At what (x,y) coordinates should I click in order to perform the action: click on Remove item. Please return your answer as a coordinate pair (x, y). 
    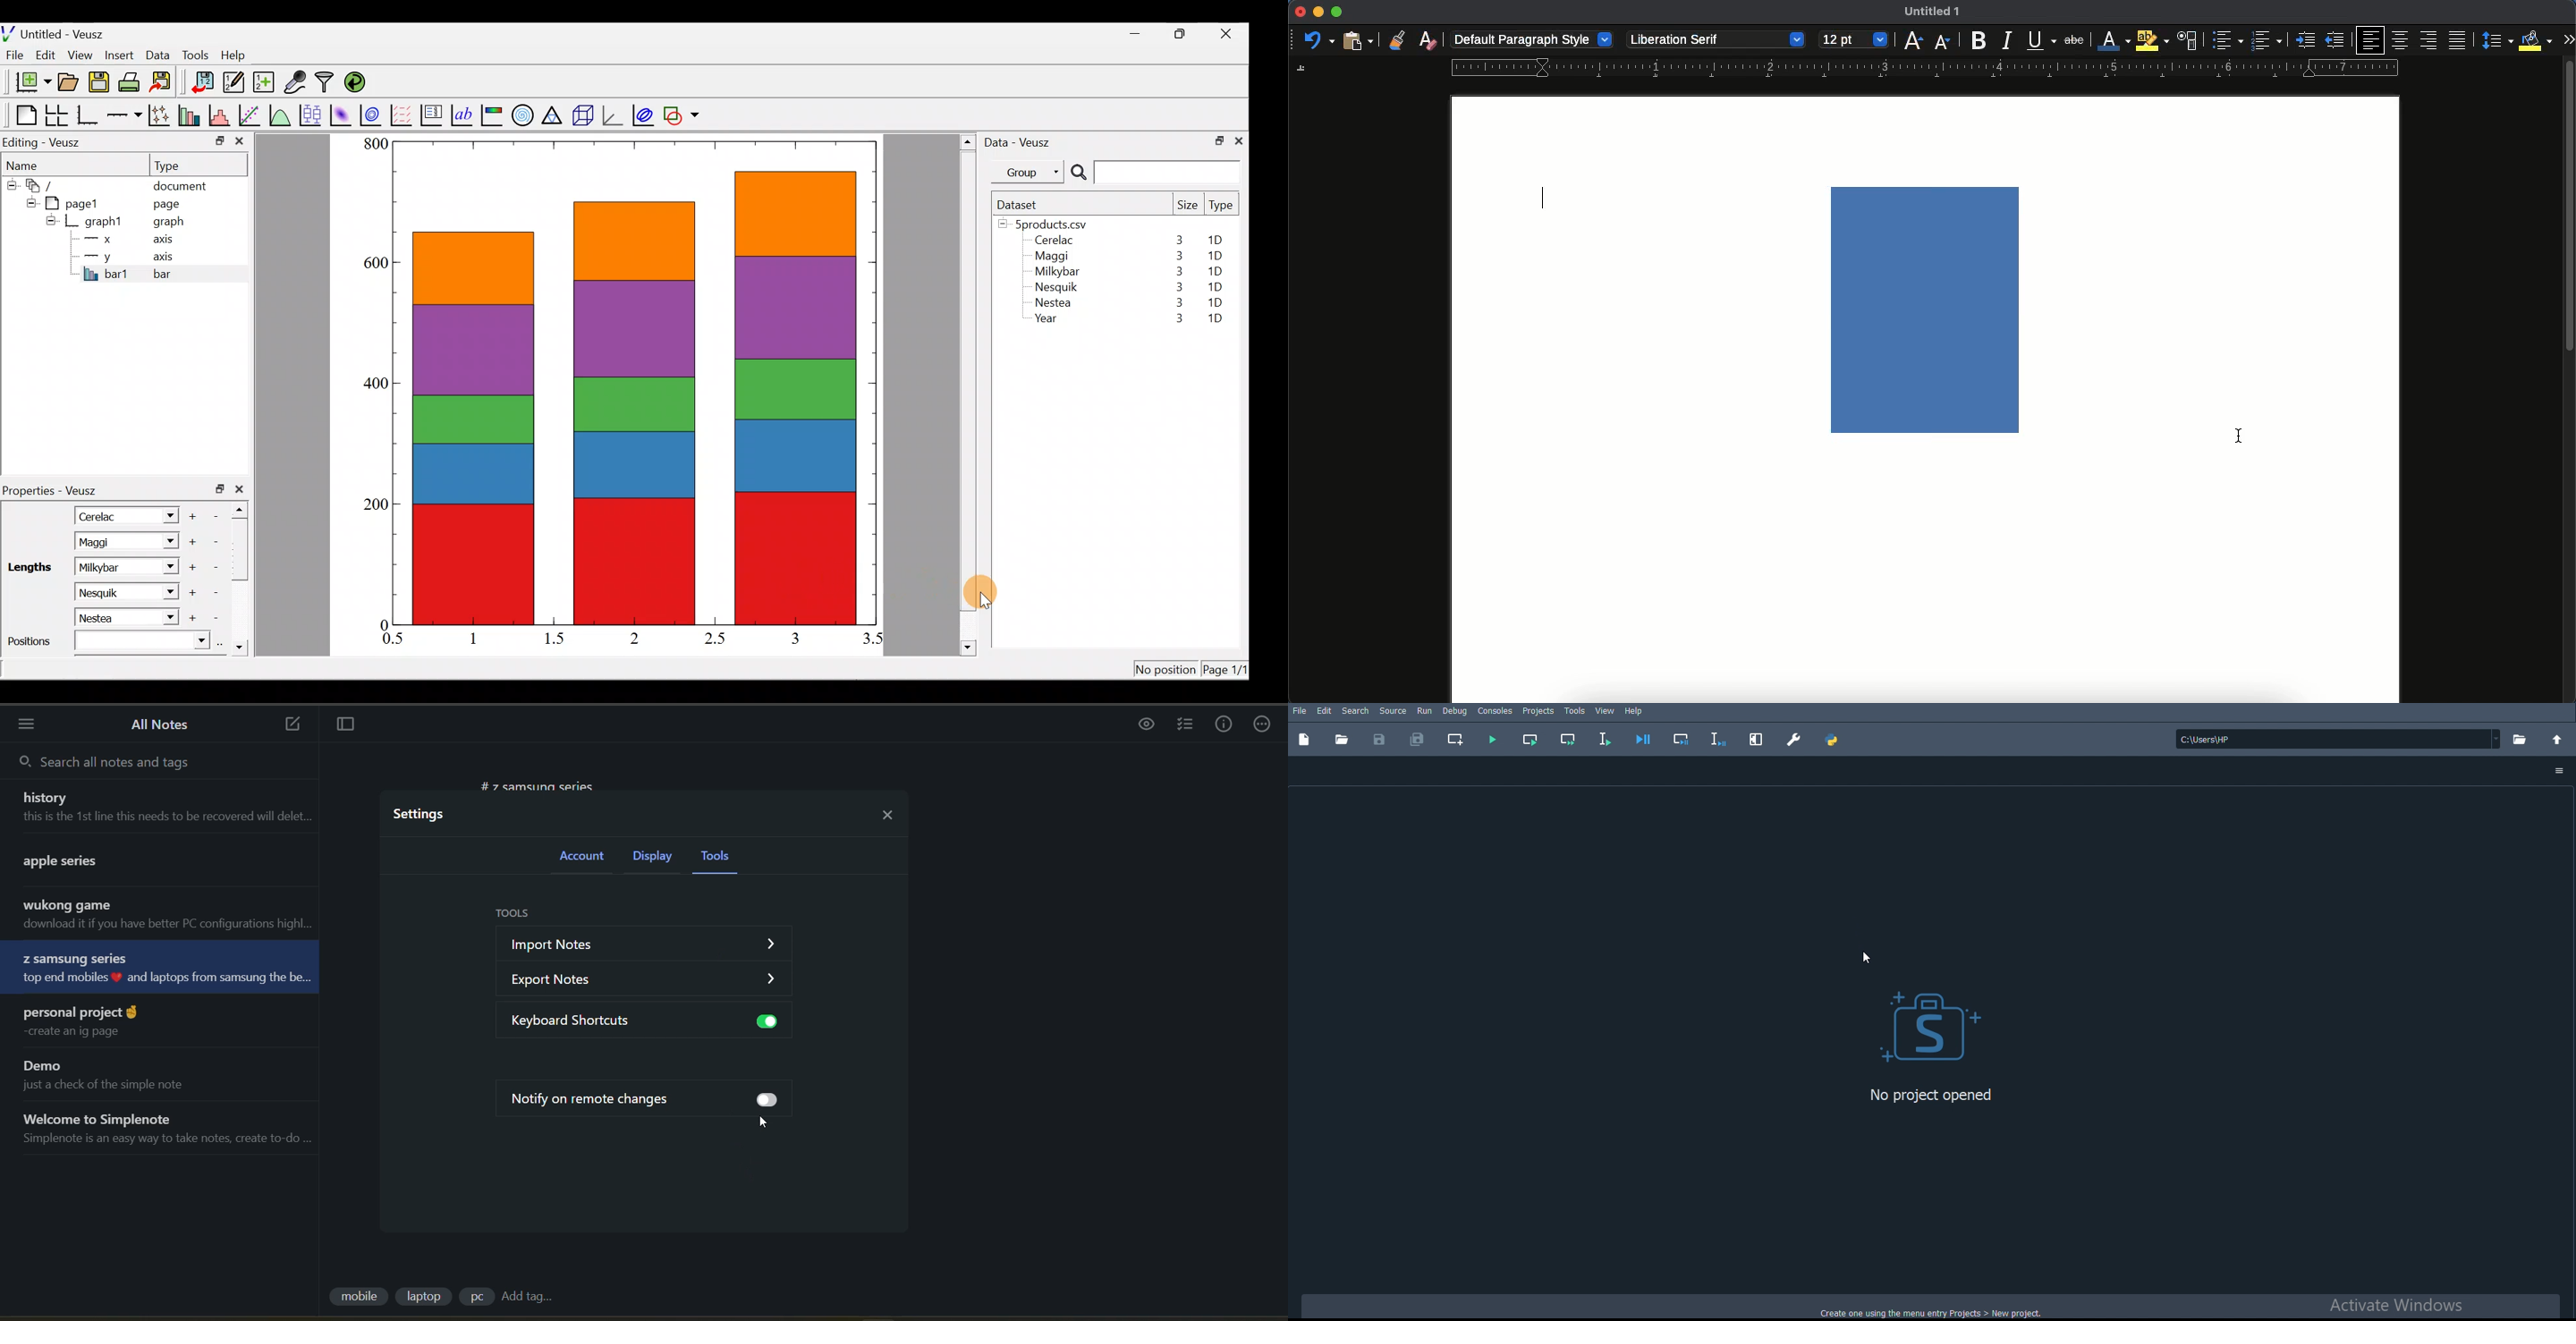
    Looking at the image, I should click on (220, 515).